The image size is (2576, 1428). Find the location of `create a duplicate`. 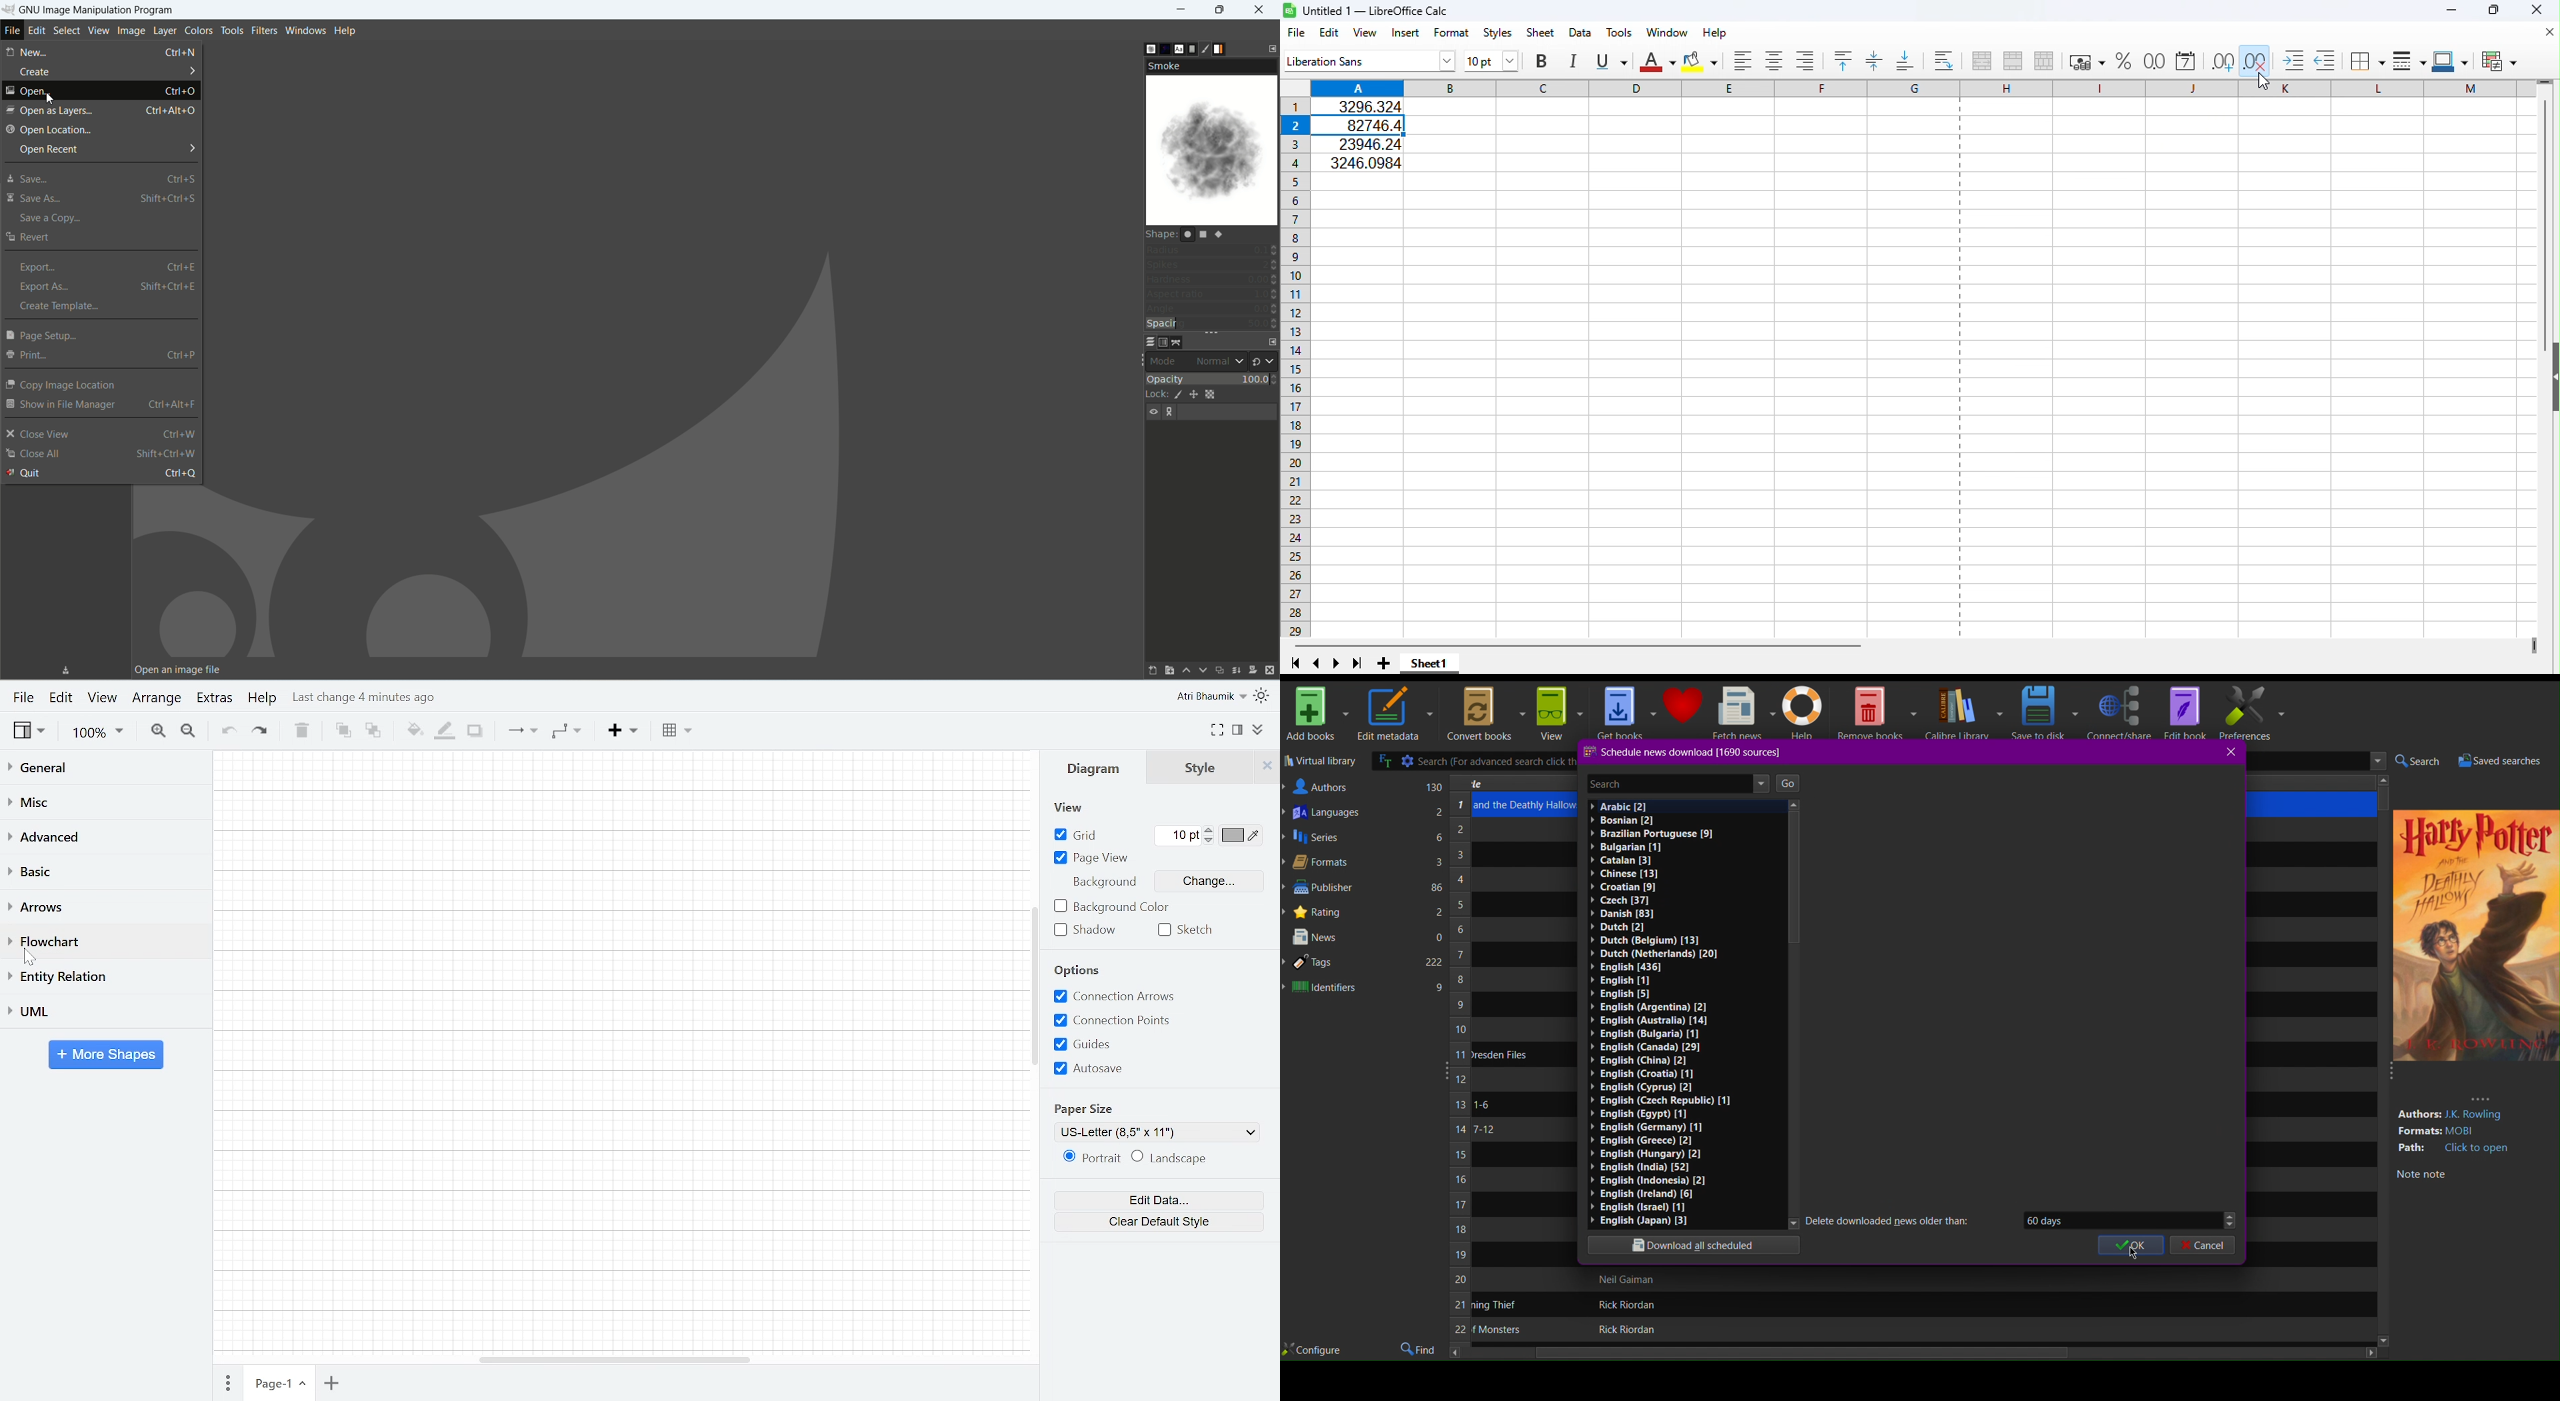

create a duplicate is located at coordinates (1219, 673).